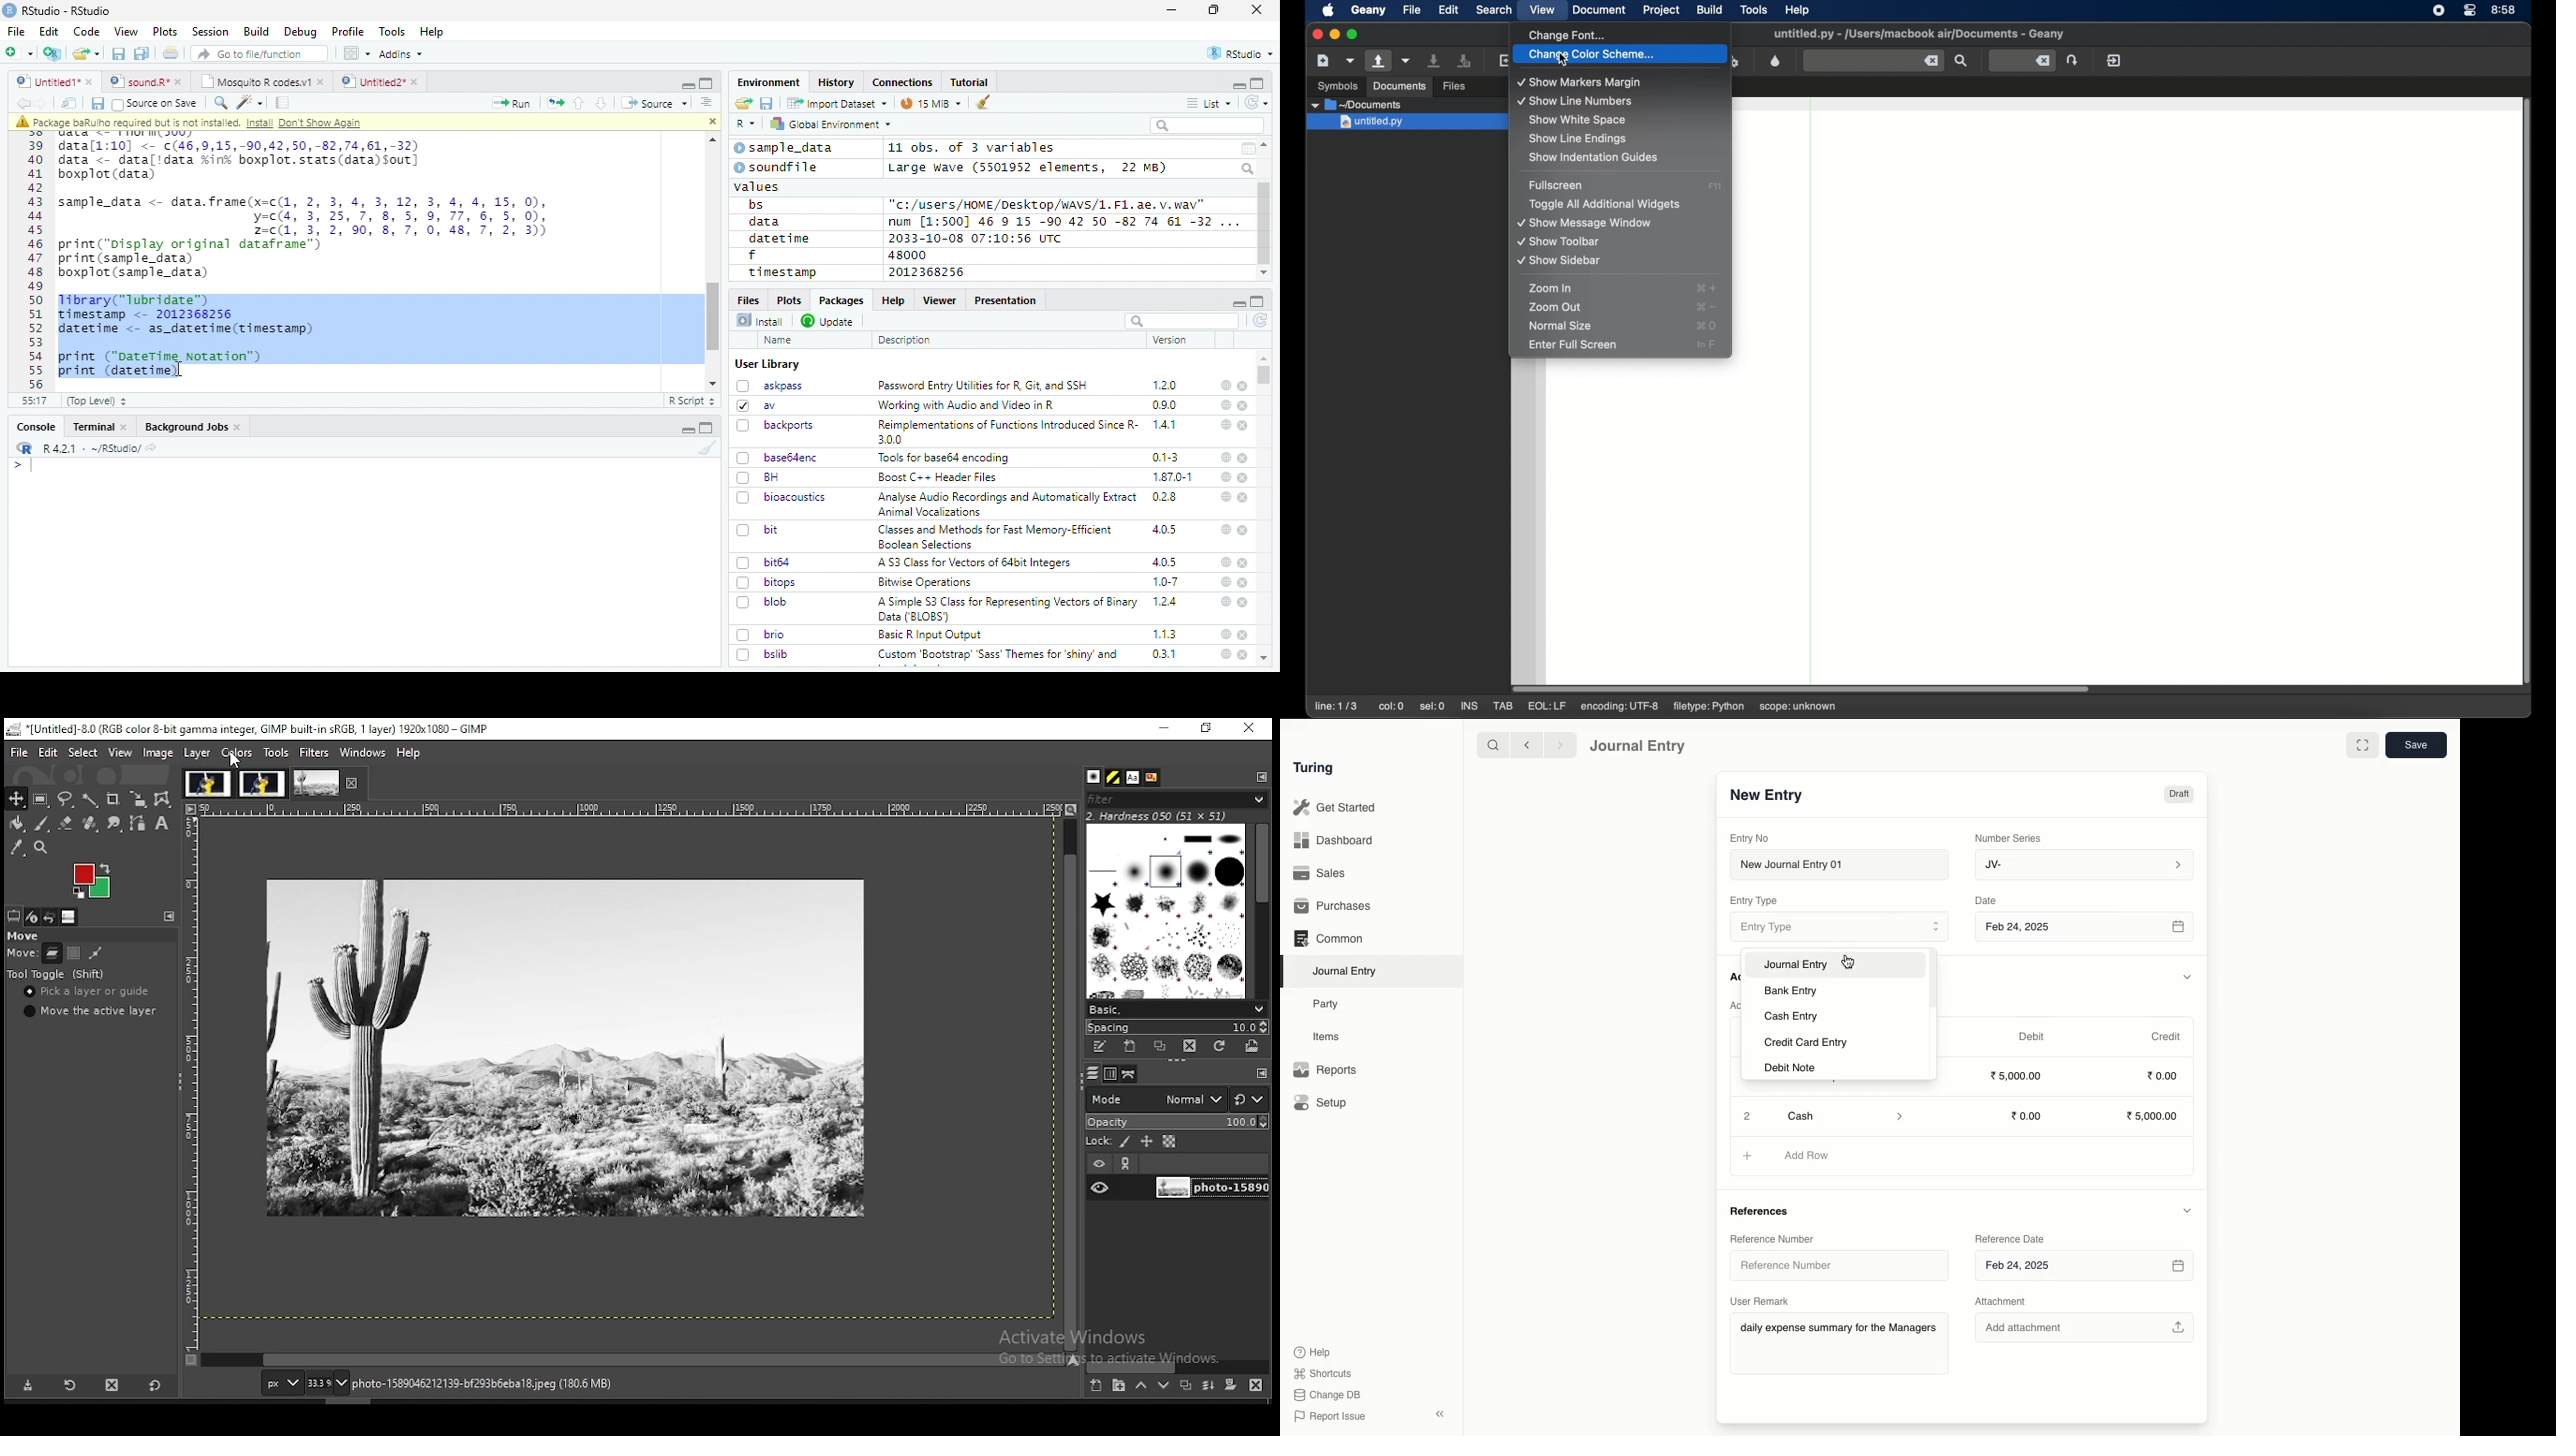 The width and height of the screenshot is (2576, 1456). What do you see at coordinates (127, 32) in the screenshot?
I see `View` at bounding box center [127, 32].